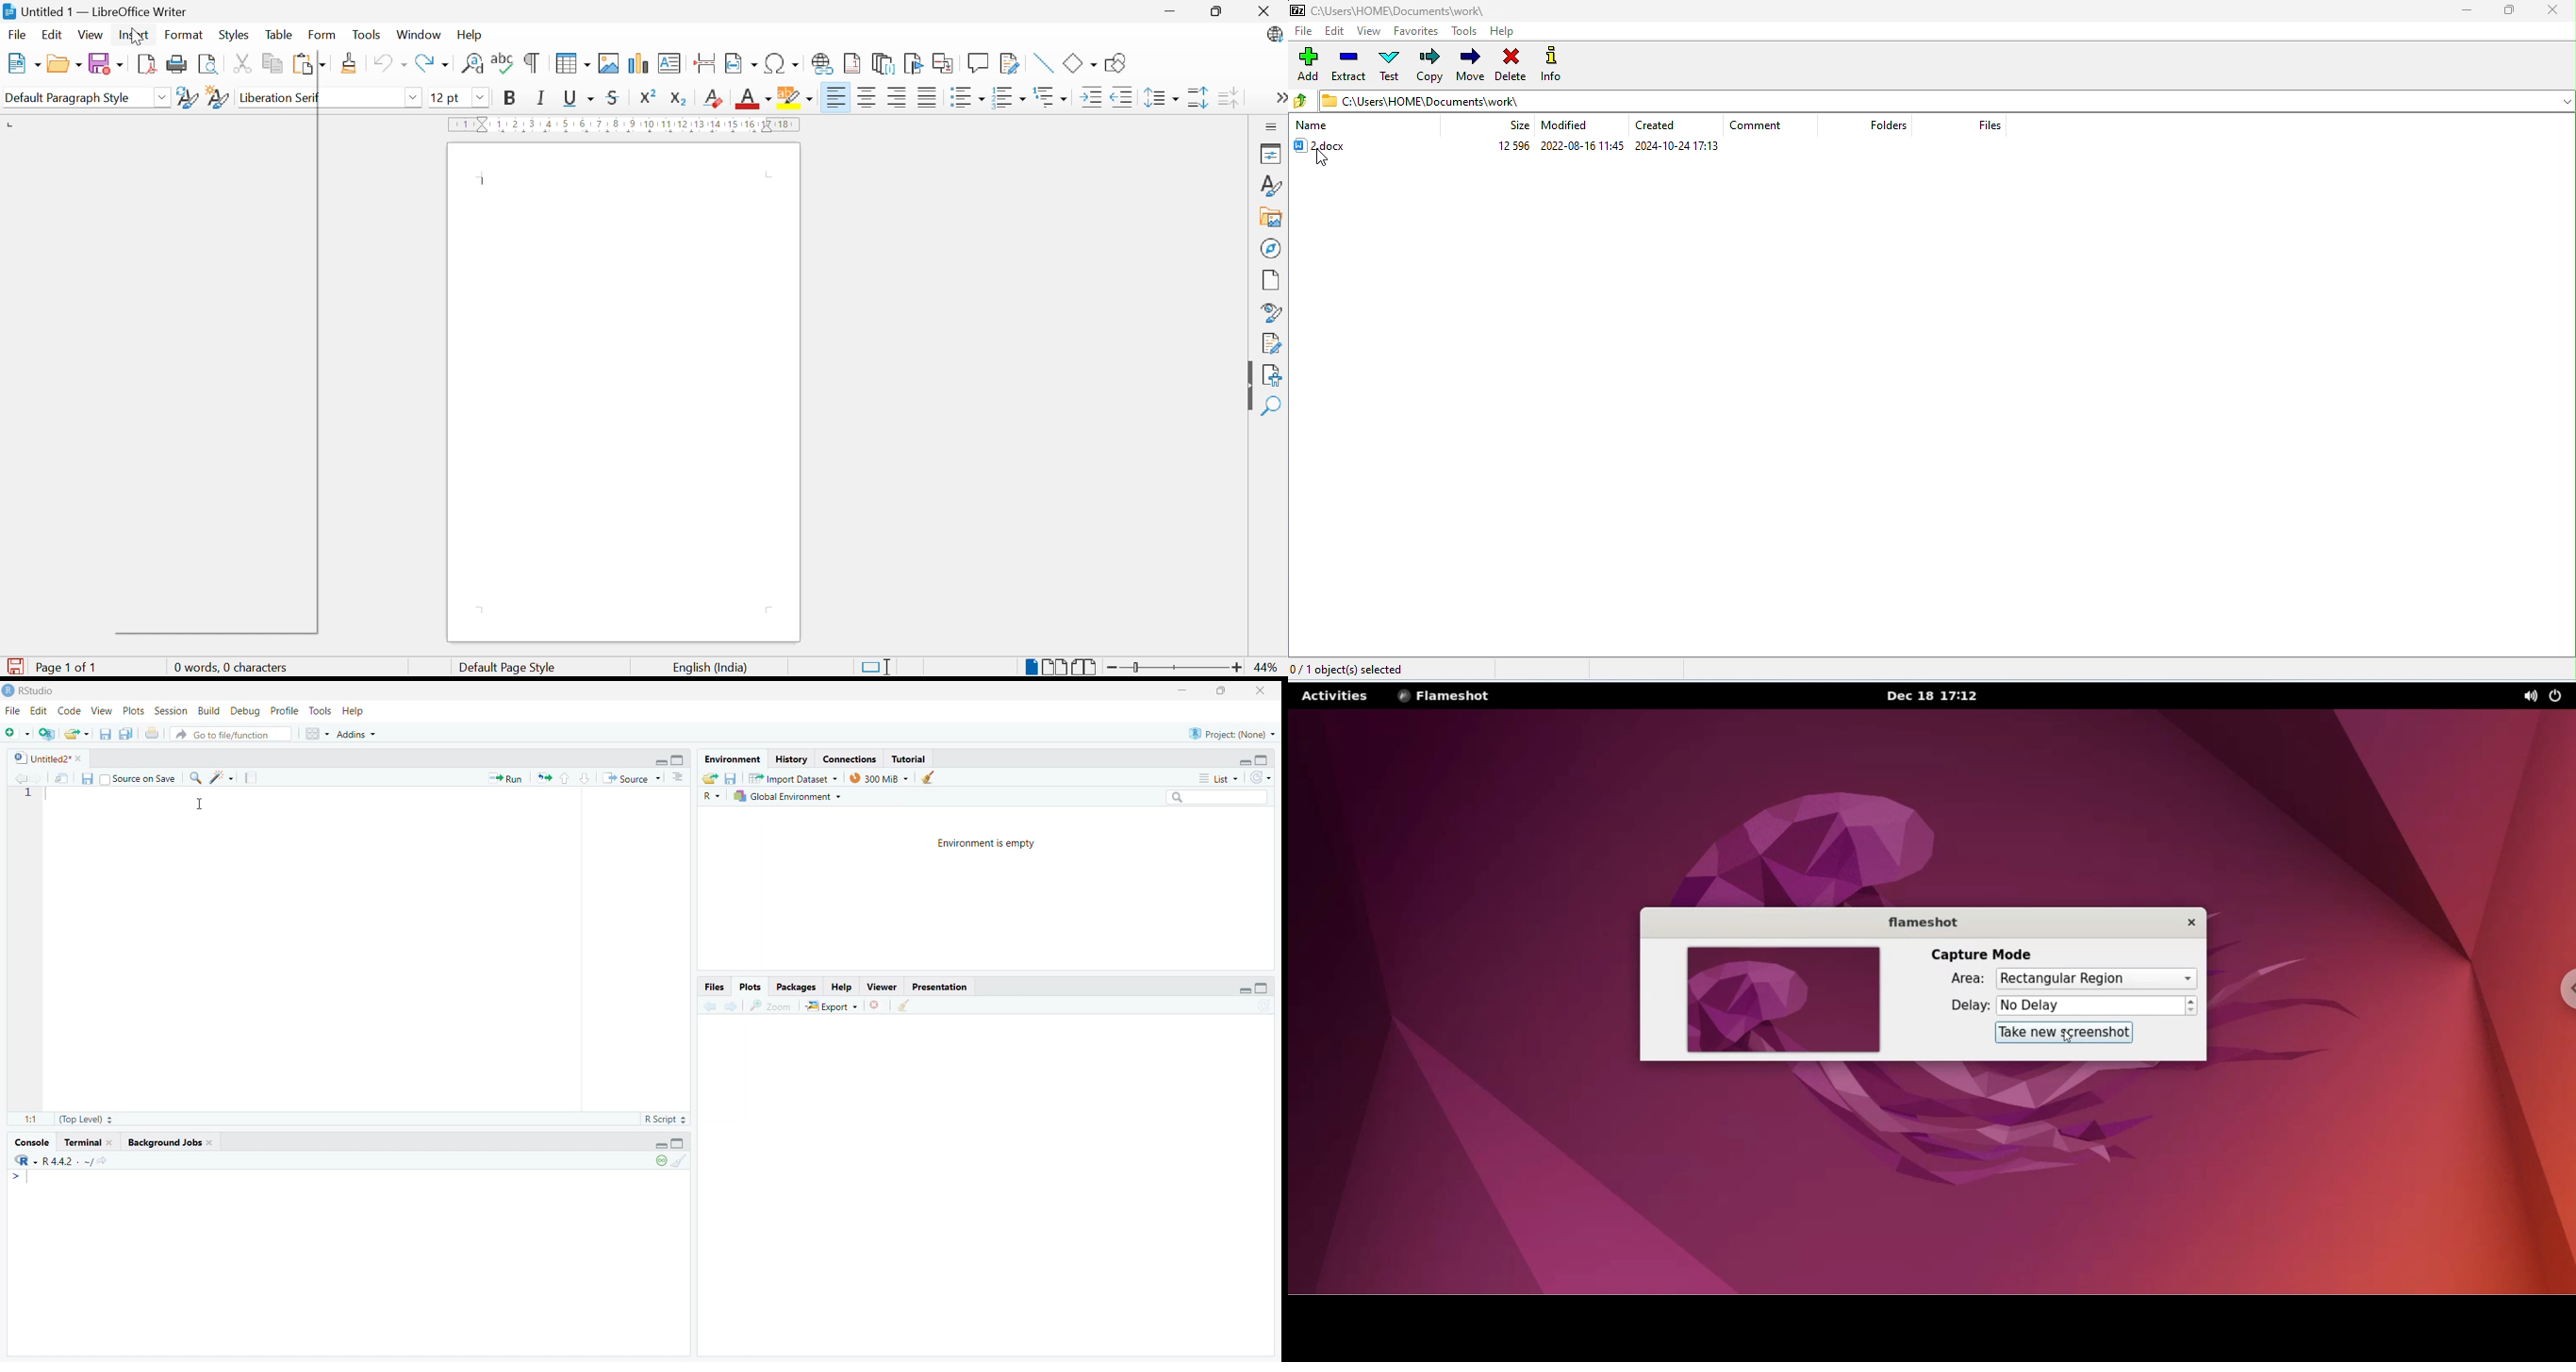 Image resolution: width=2576 pixels, height=1372 pixels. I want to click on Addins , so click(356, 734).